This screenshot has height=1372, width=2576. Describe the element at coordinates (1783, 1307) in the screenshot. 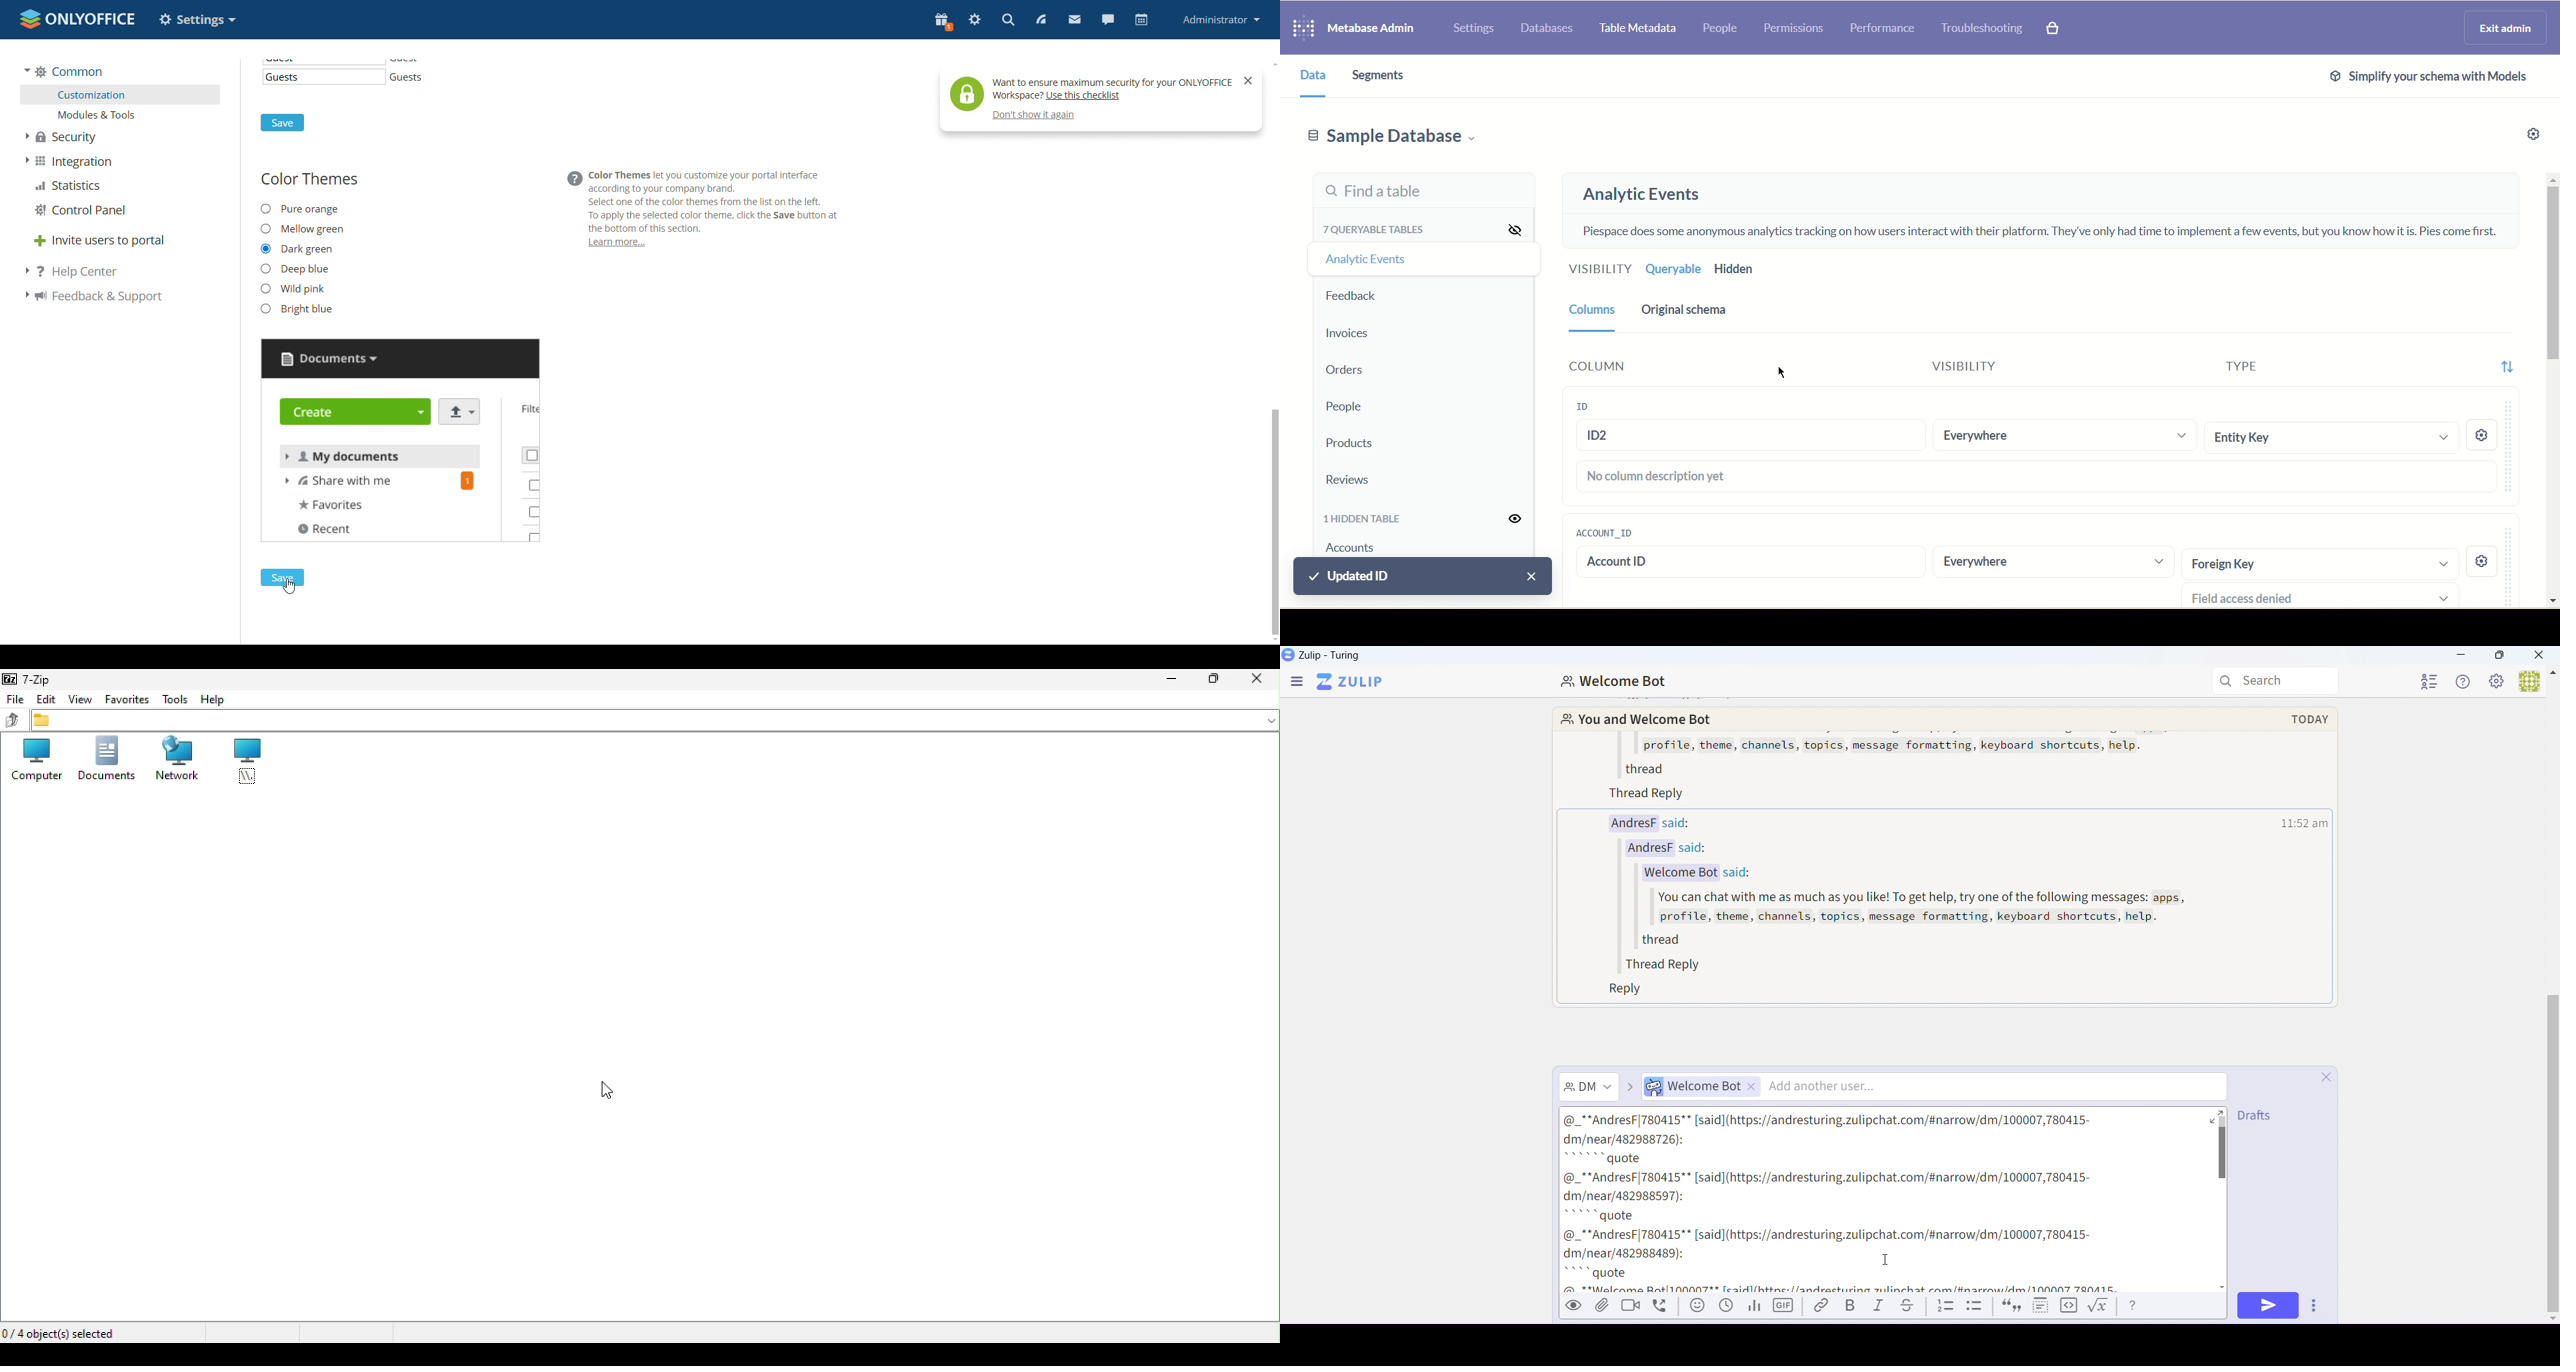

I see `GIF` at that location.